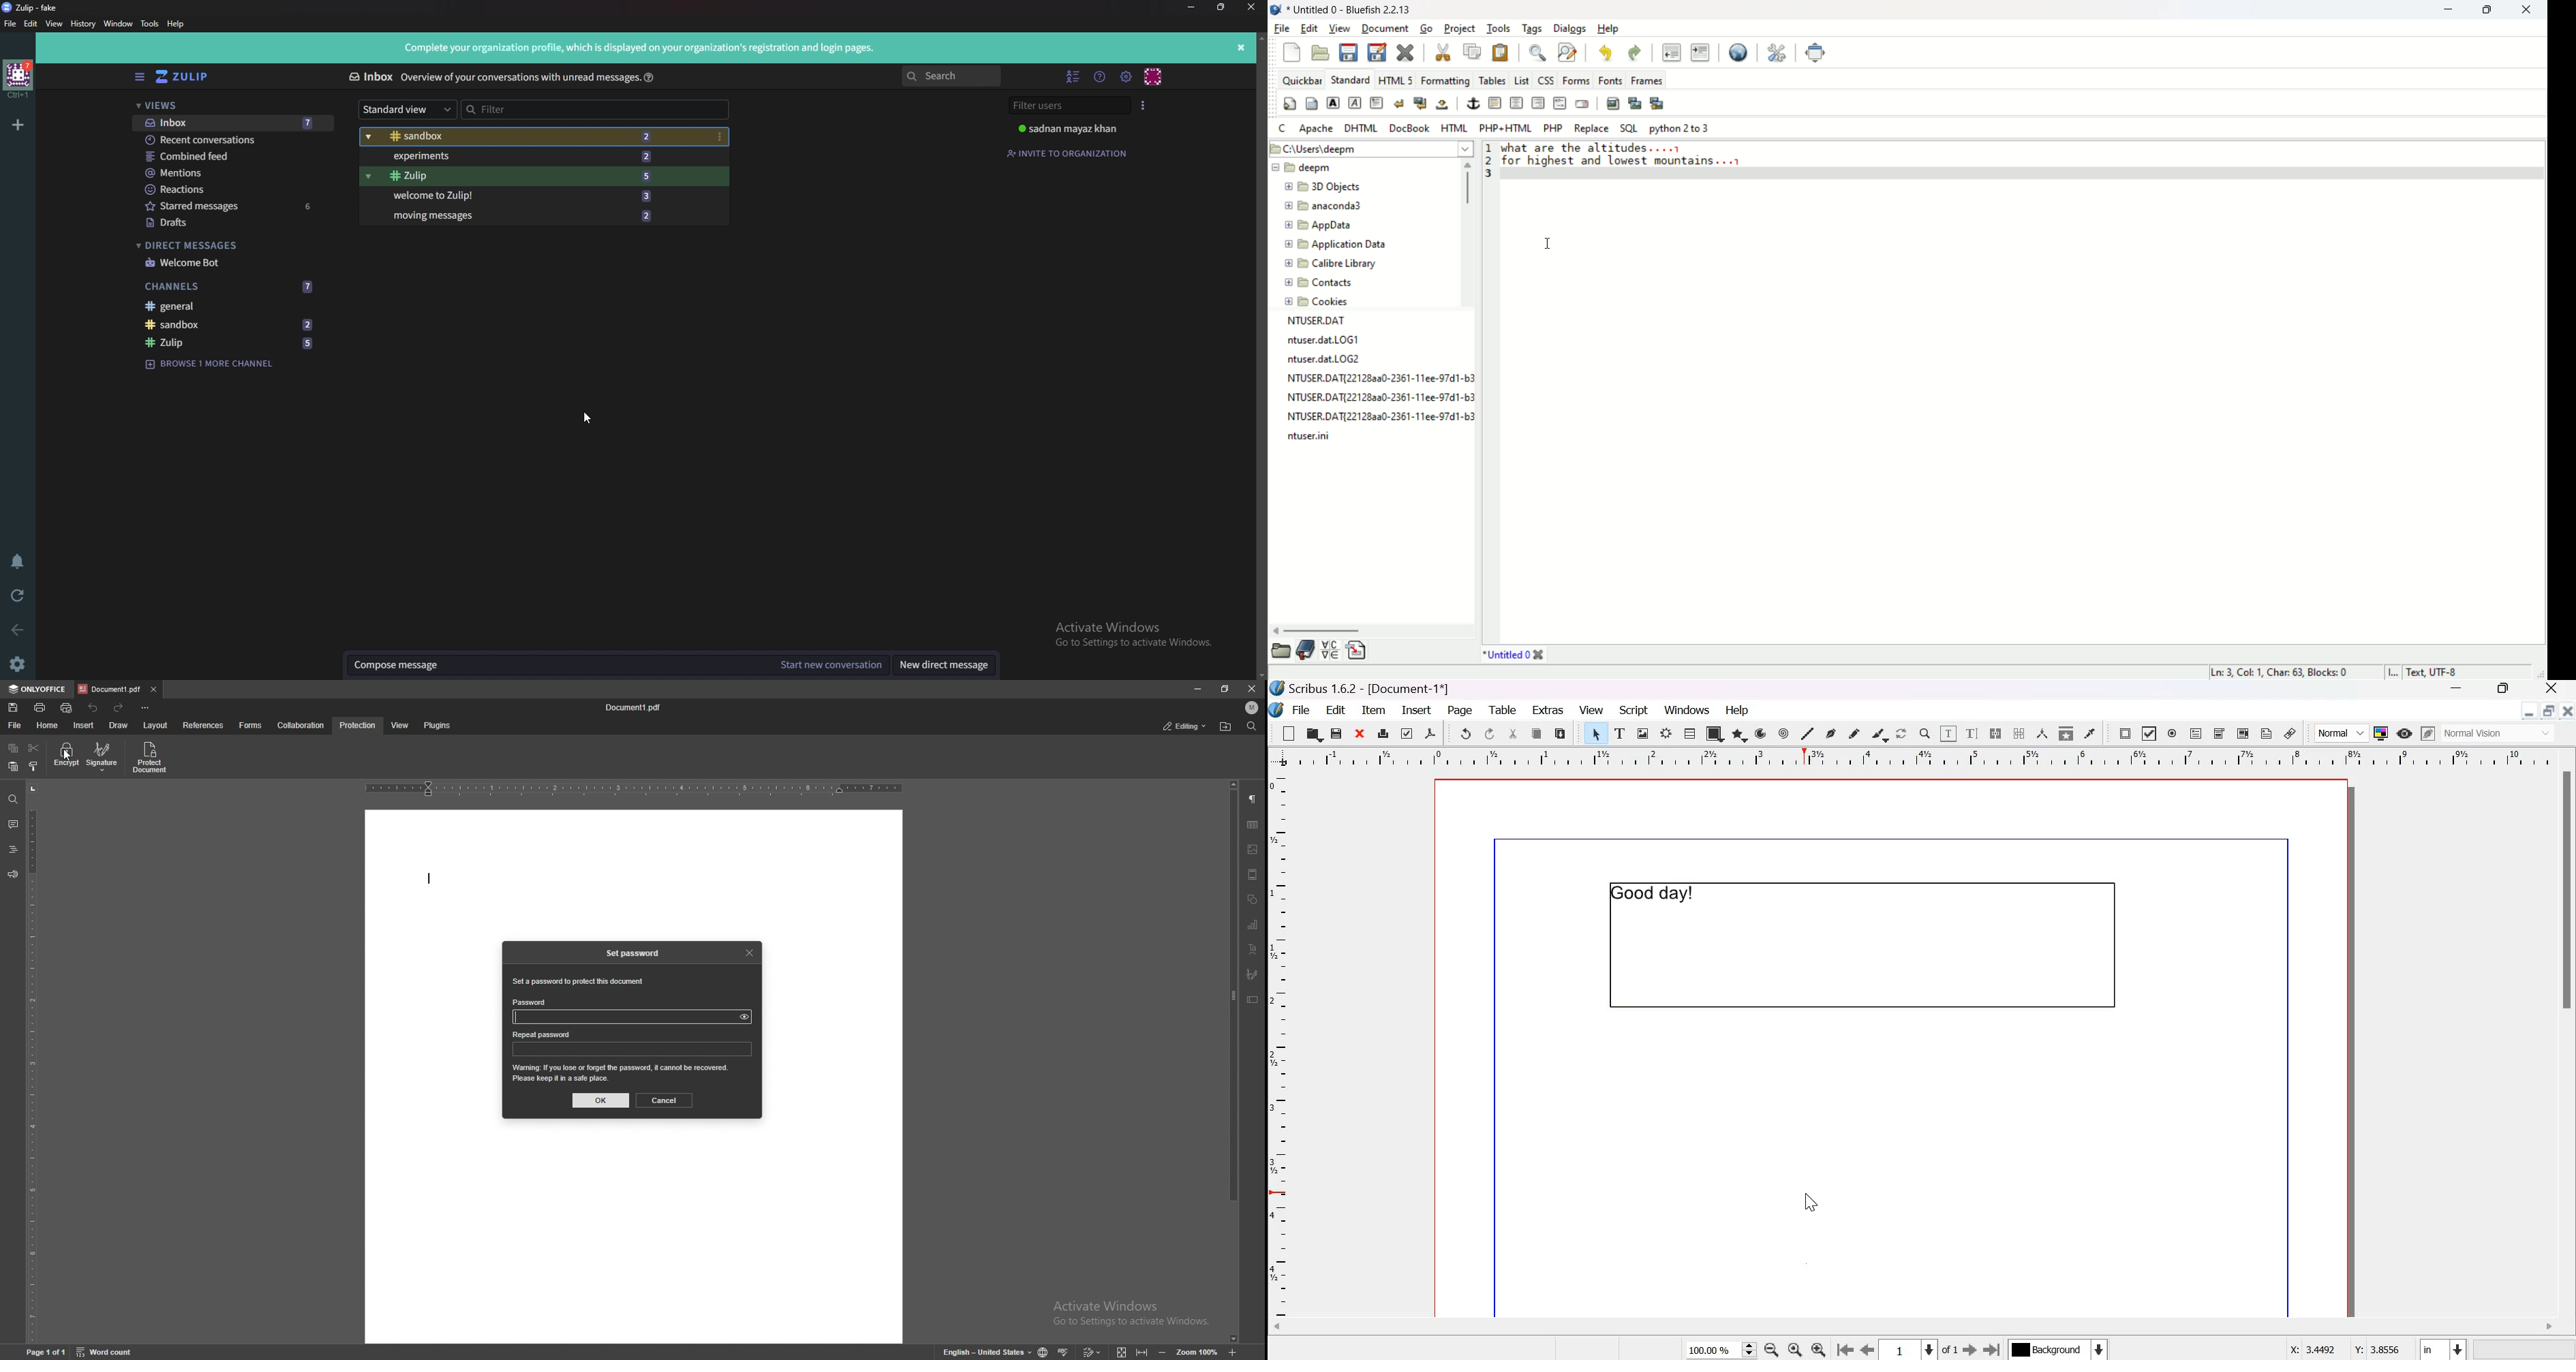 This screenshot has height=1372, width=2576. Describe the element at coordinates (1252, 690) in the screenshot. I see `close` at that location.